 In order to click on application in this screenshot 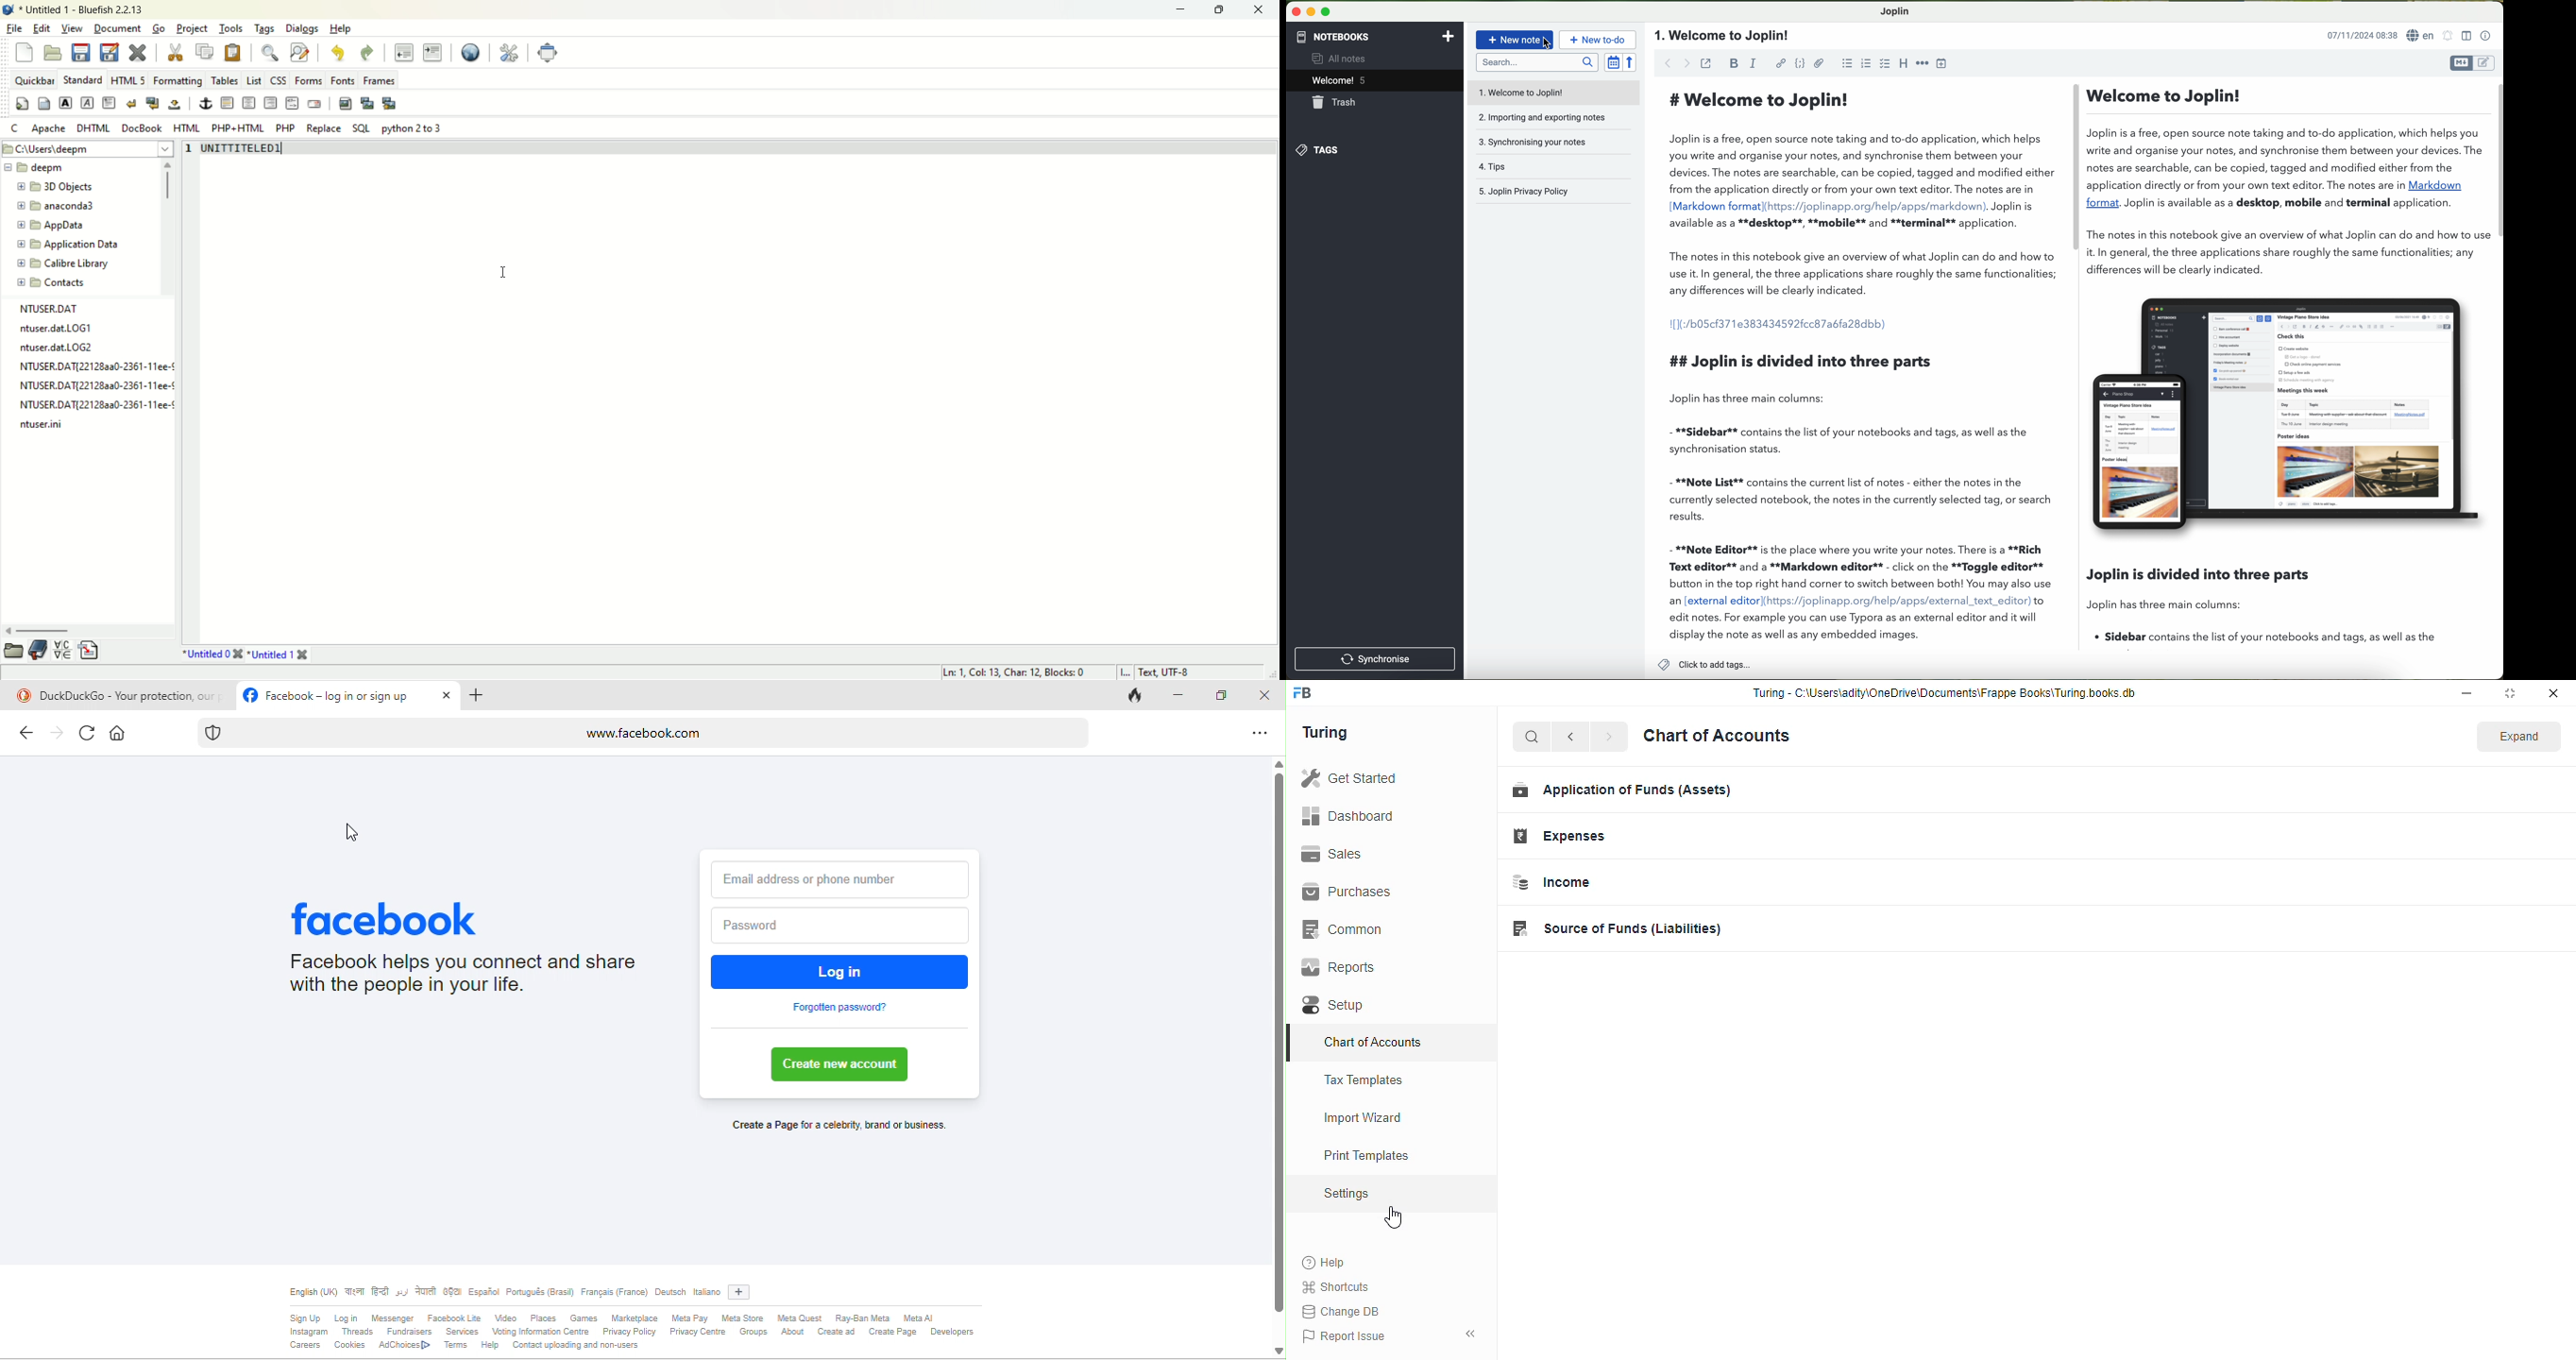, I will do `click(66, 245)`.